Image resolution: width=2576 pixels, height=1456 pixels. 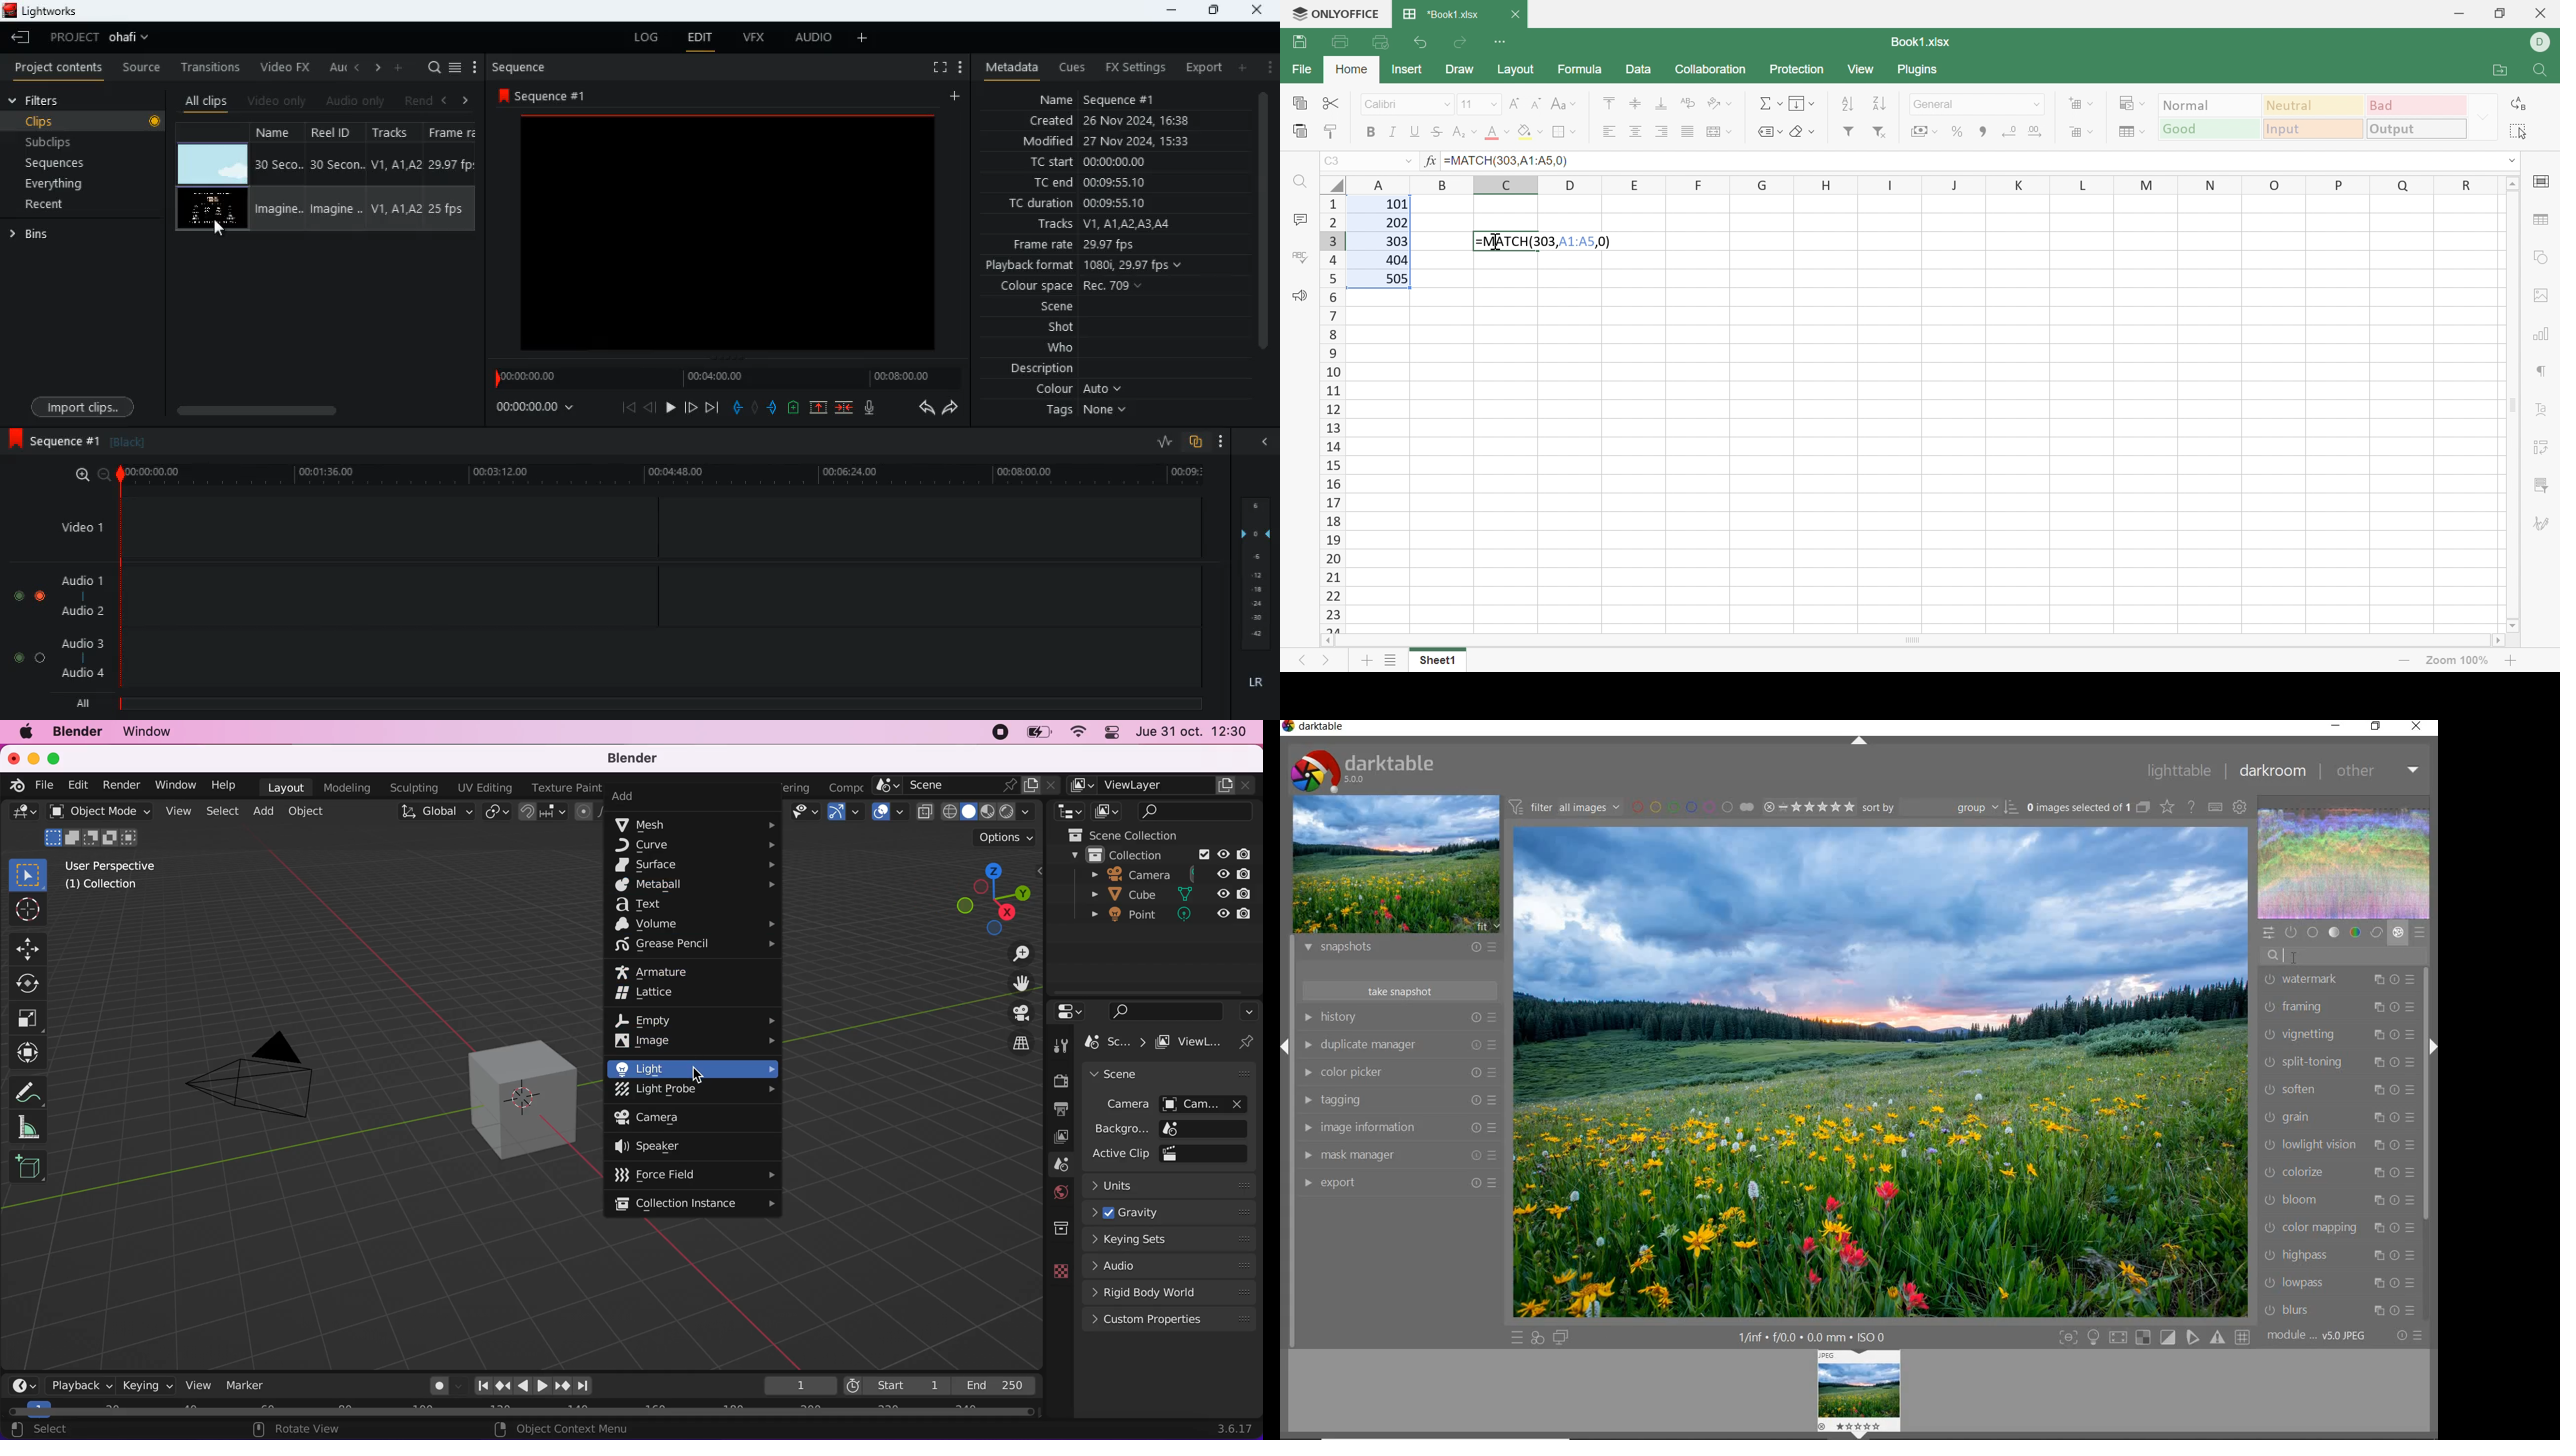 What do you see at coordinates (694, 1202) in the screenshot?
I see `collection instance` at bounding box center [694, 1202].